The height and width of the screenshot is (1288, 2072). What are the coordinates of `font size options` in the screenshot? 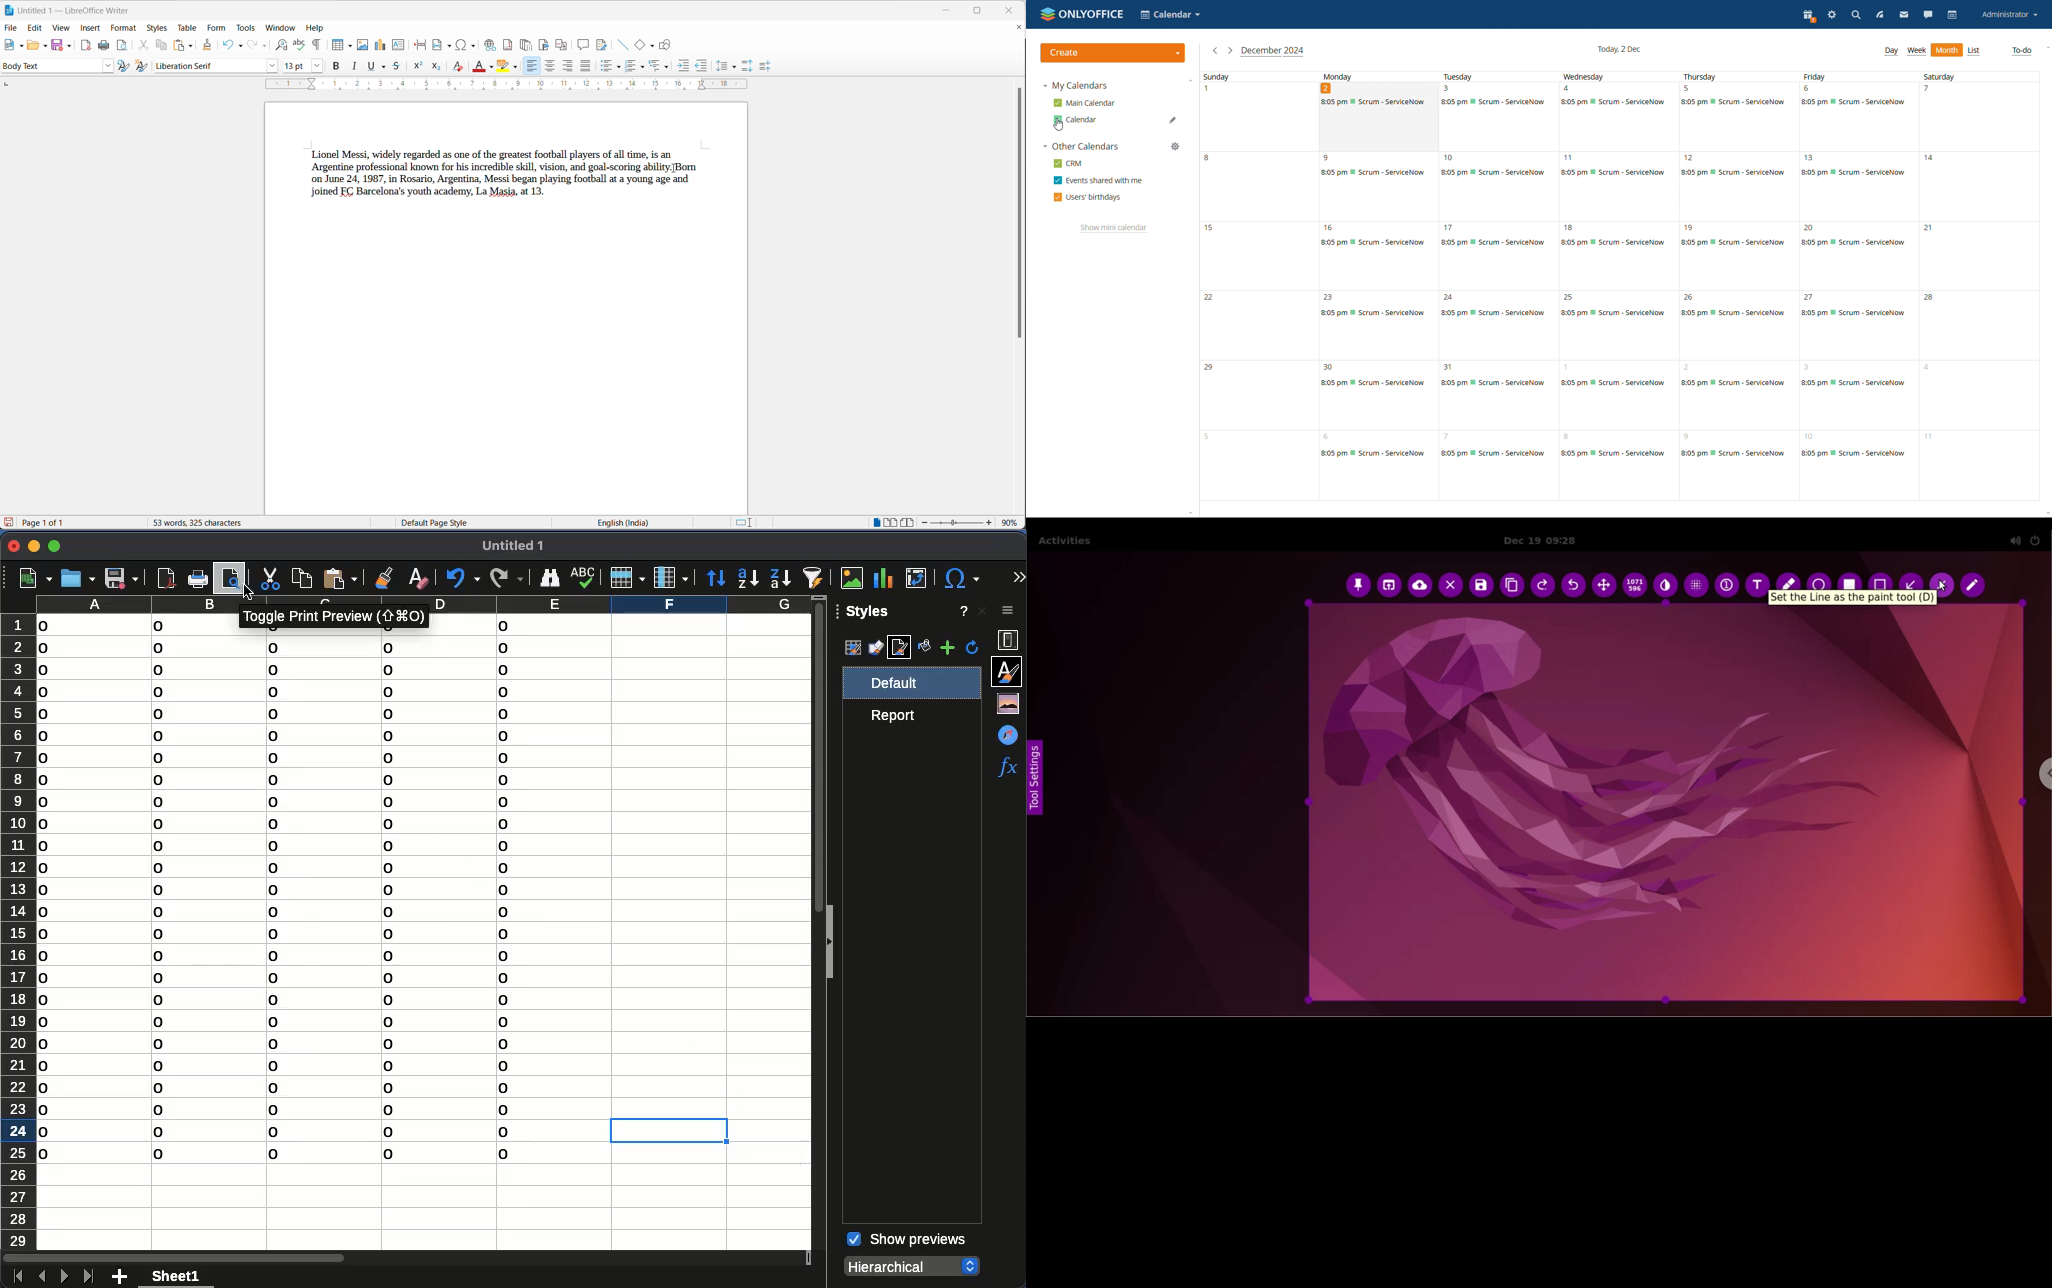 It's located at (318, 67).